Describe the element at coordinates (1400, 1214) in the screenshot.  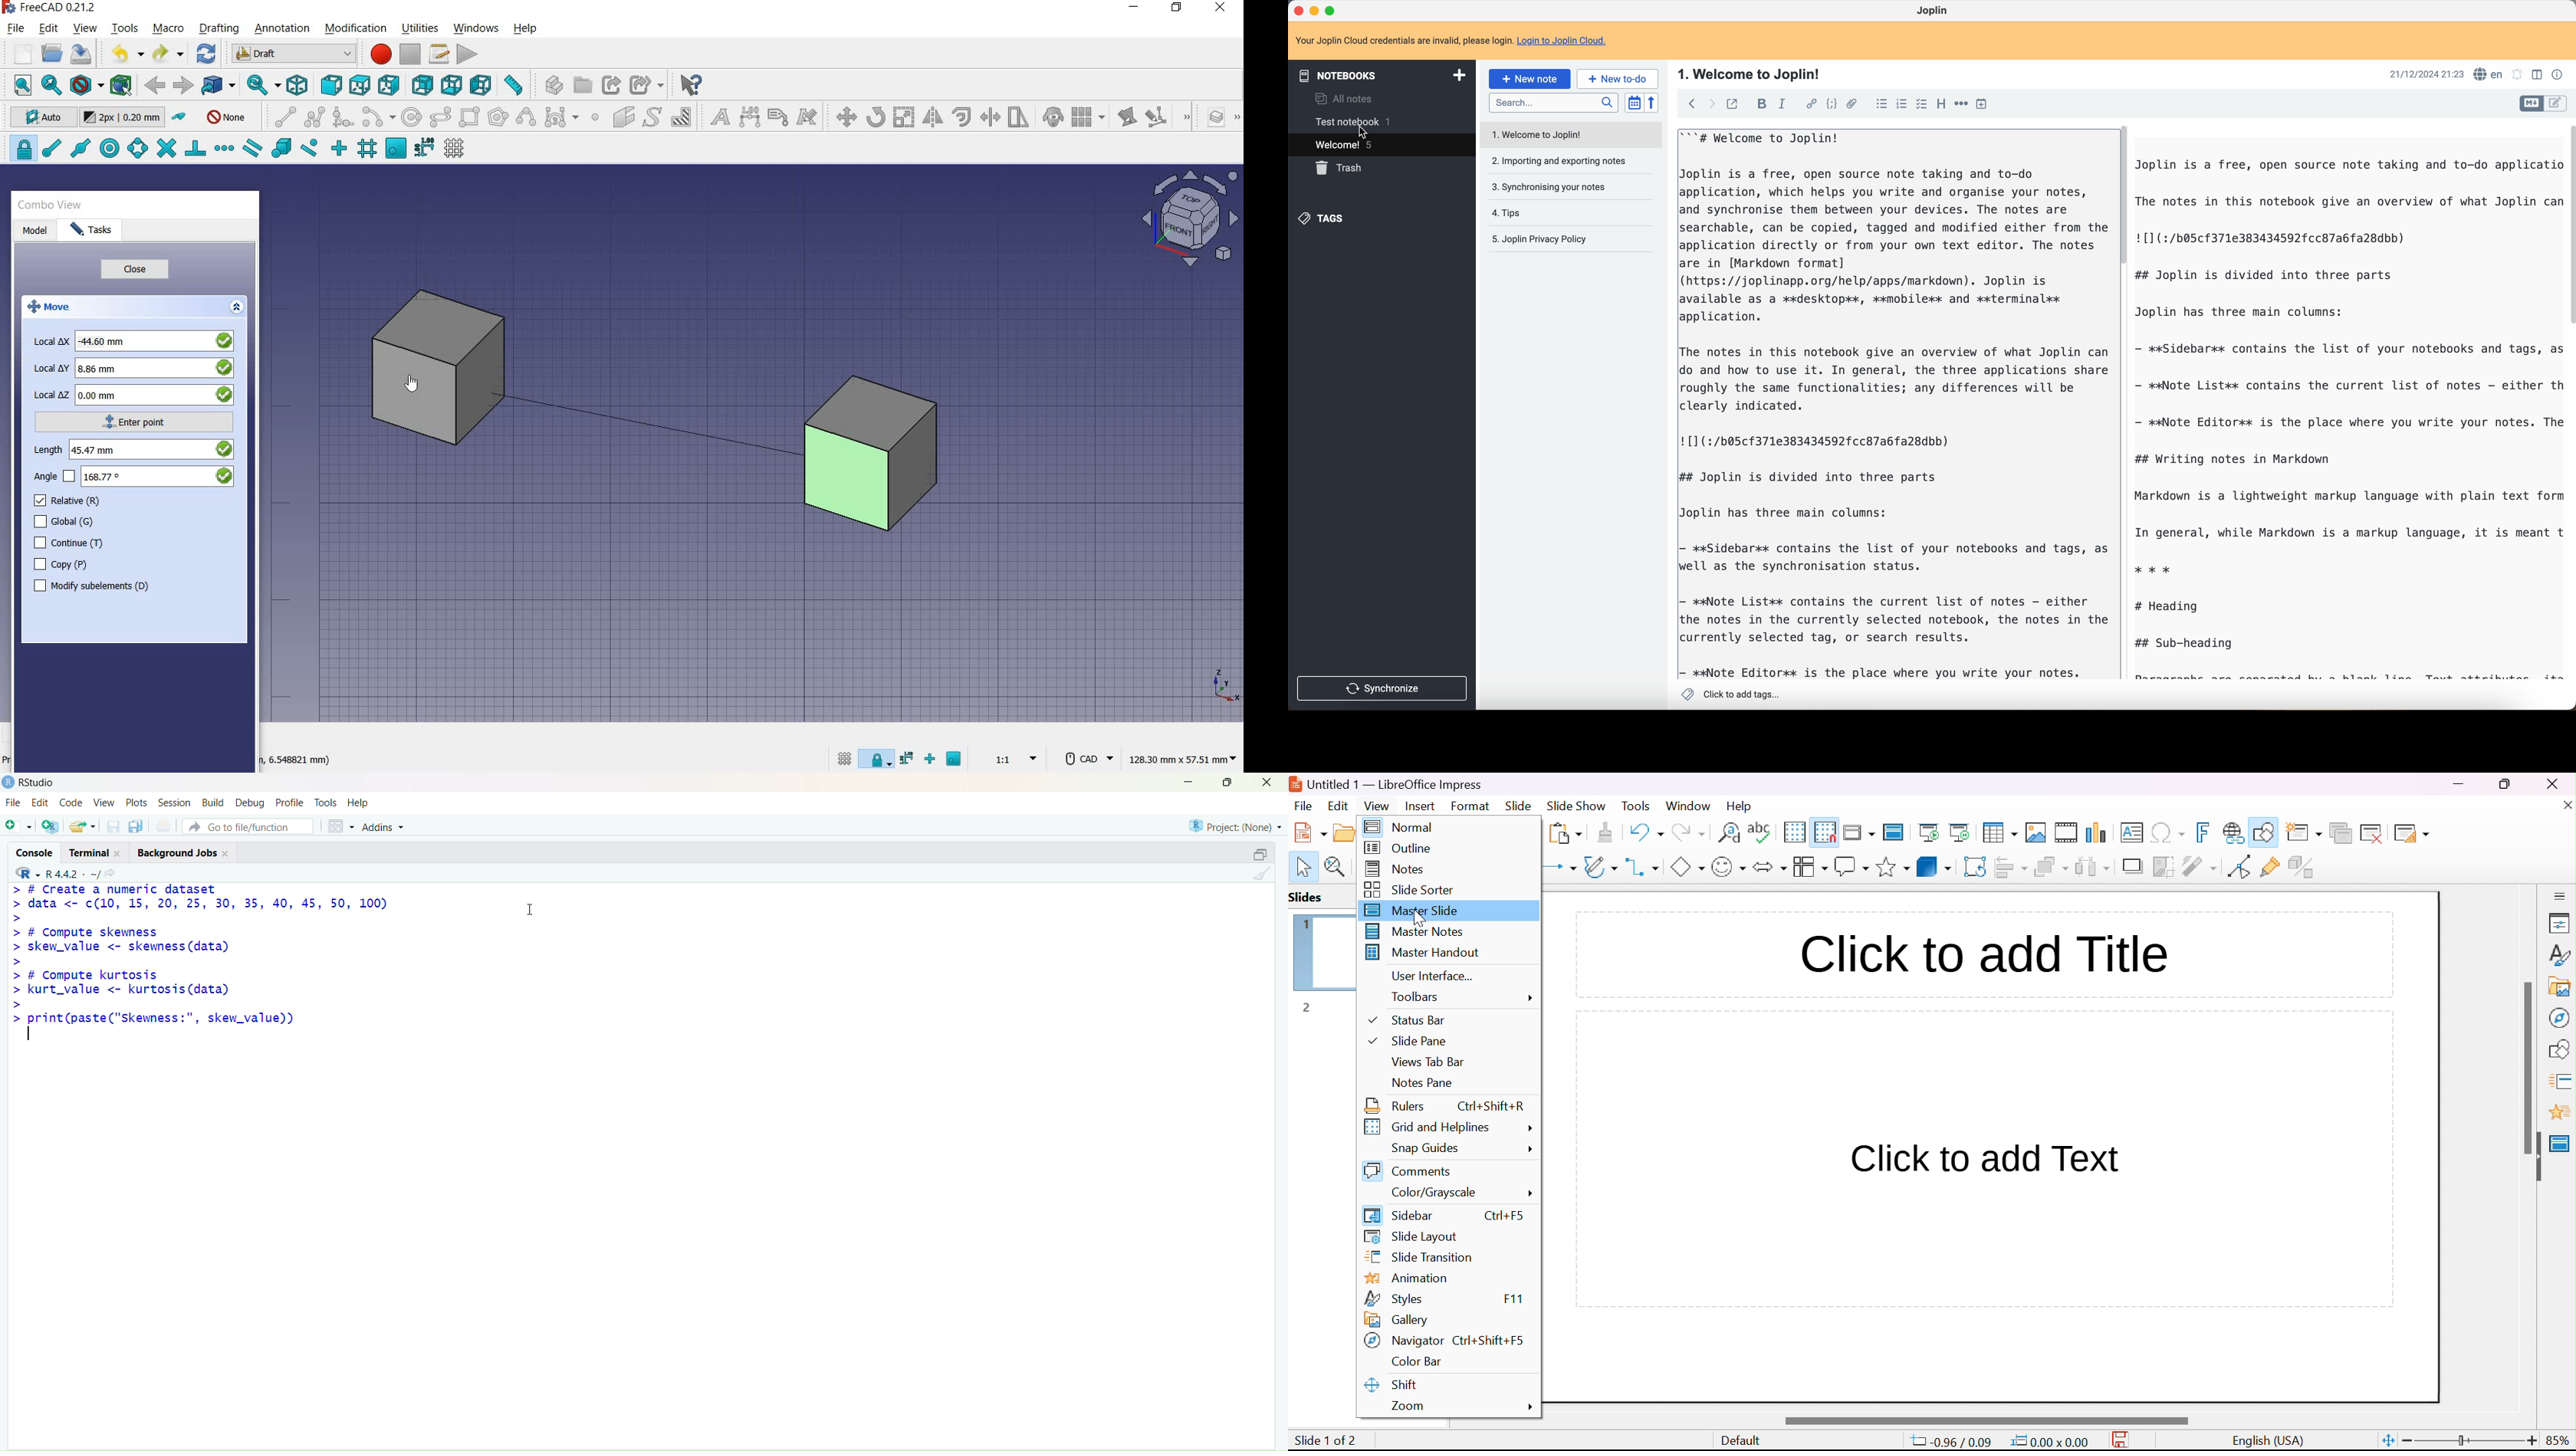
I see `slidebar` at that location.